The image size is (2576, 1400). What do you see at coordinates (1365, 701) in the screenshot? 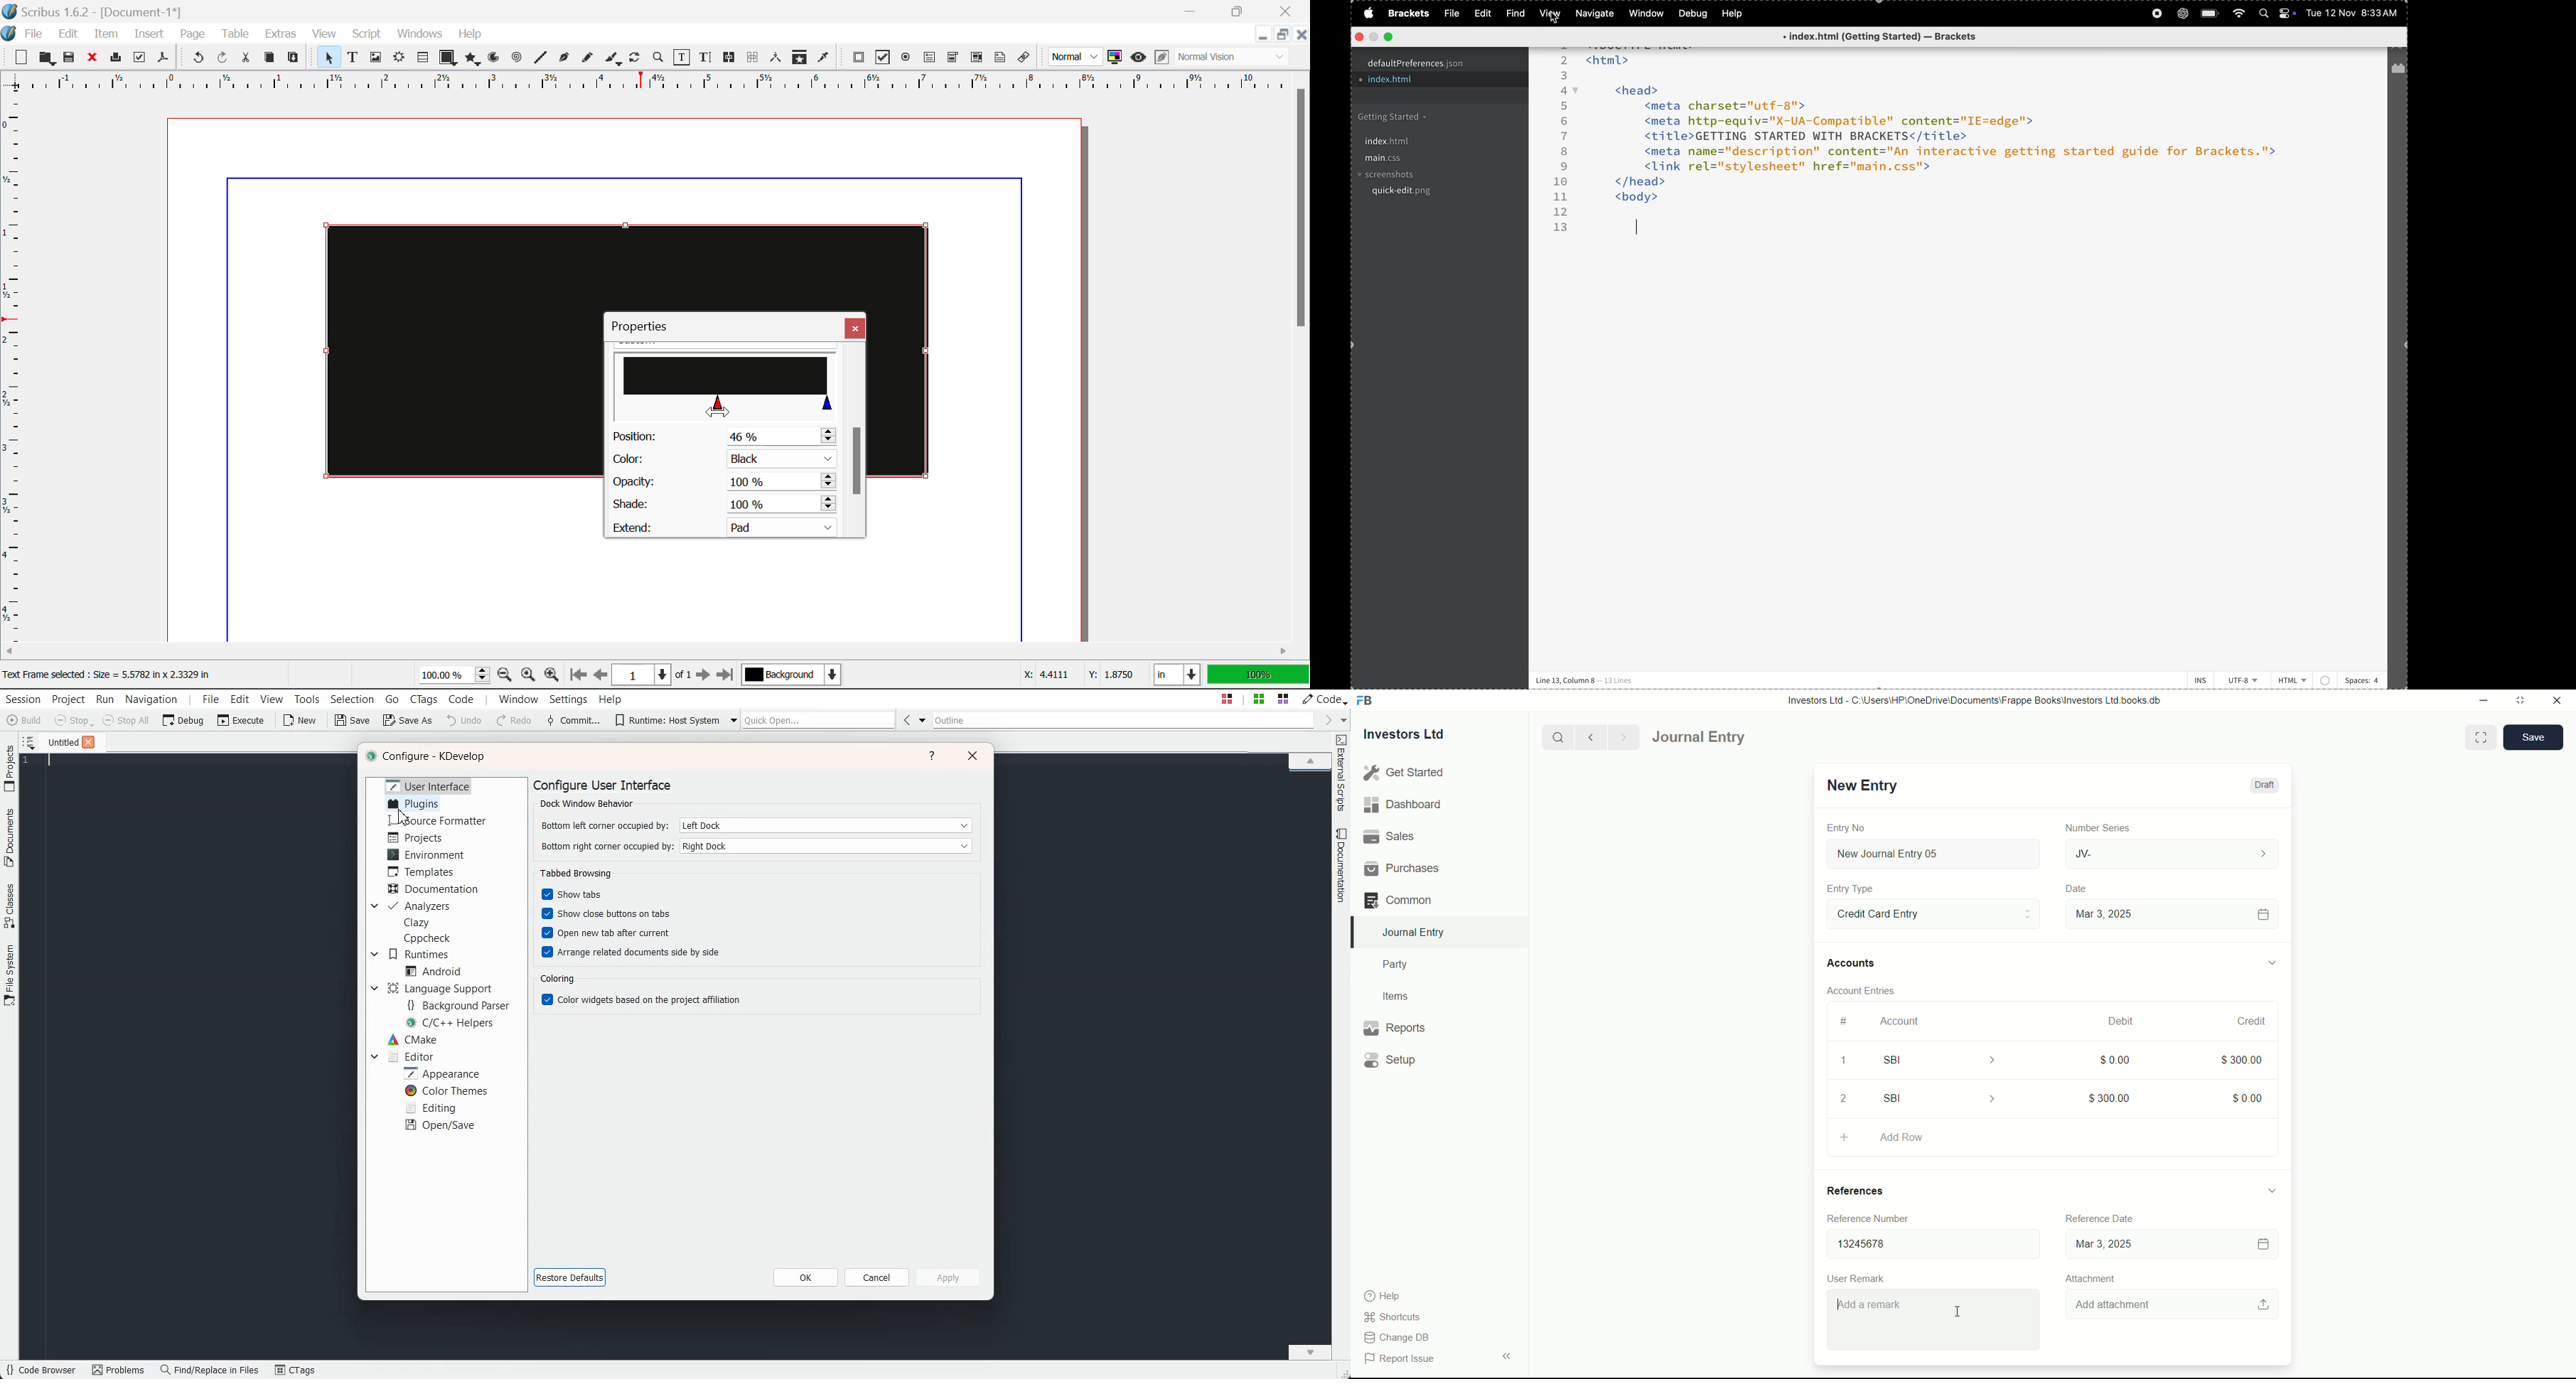
I see `FrappeBooks logo` at bounding box center [1365, 701].